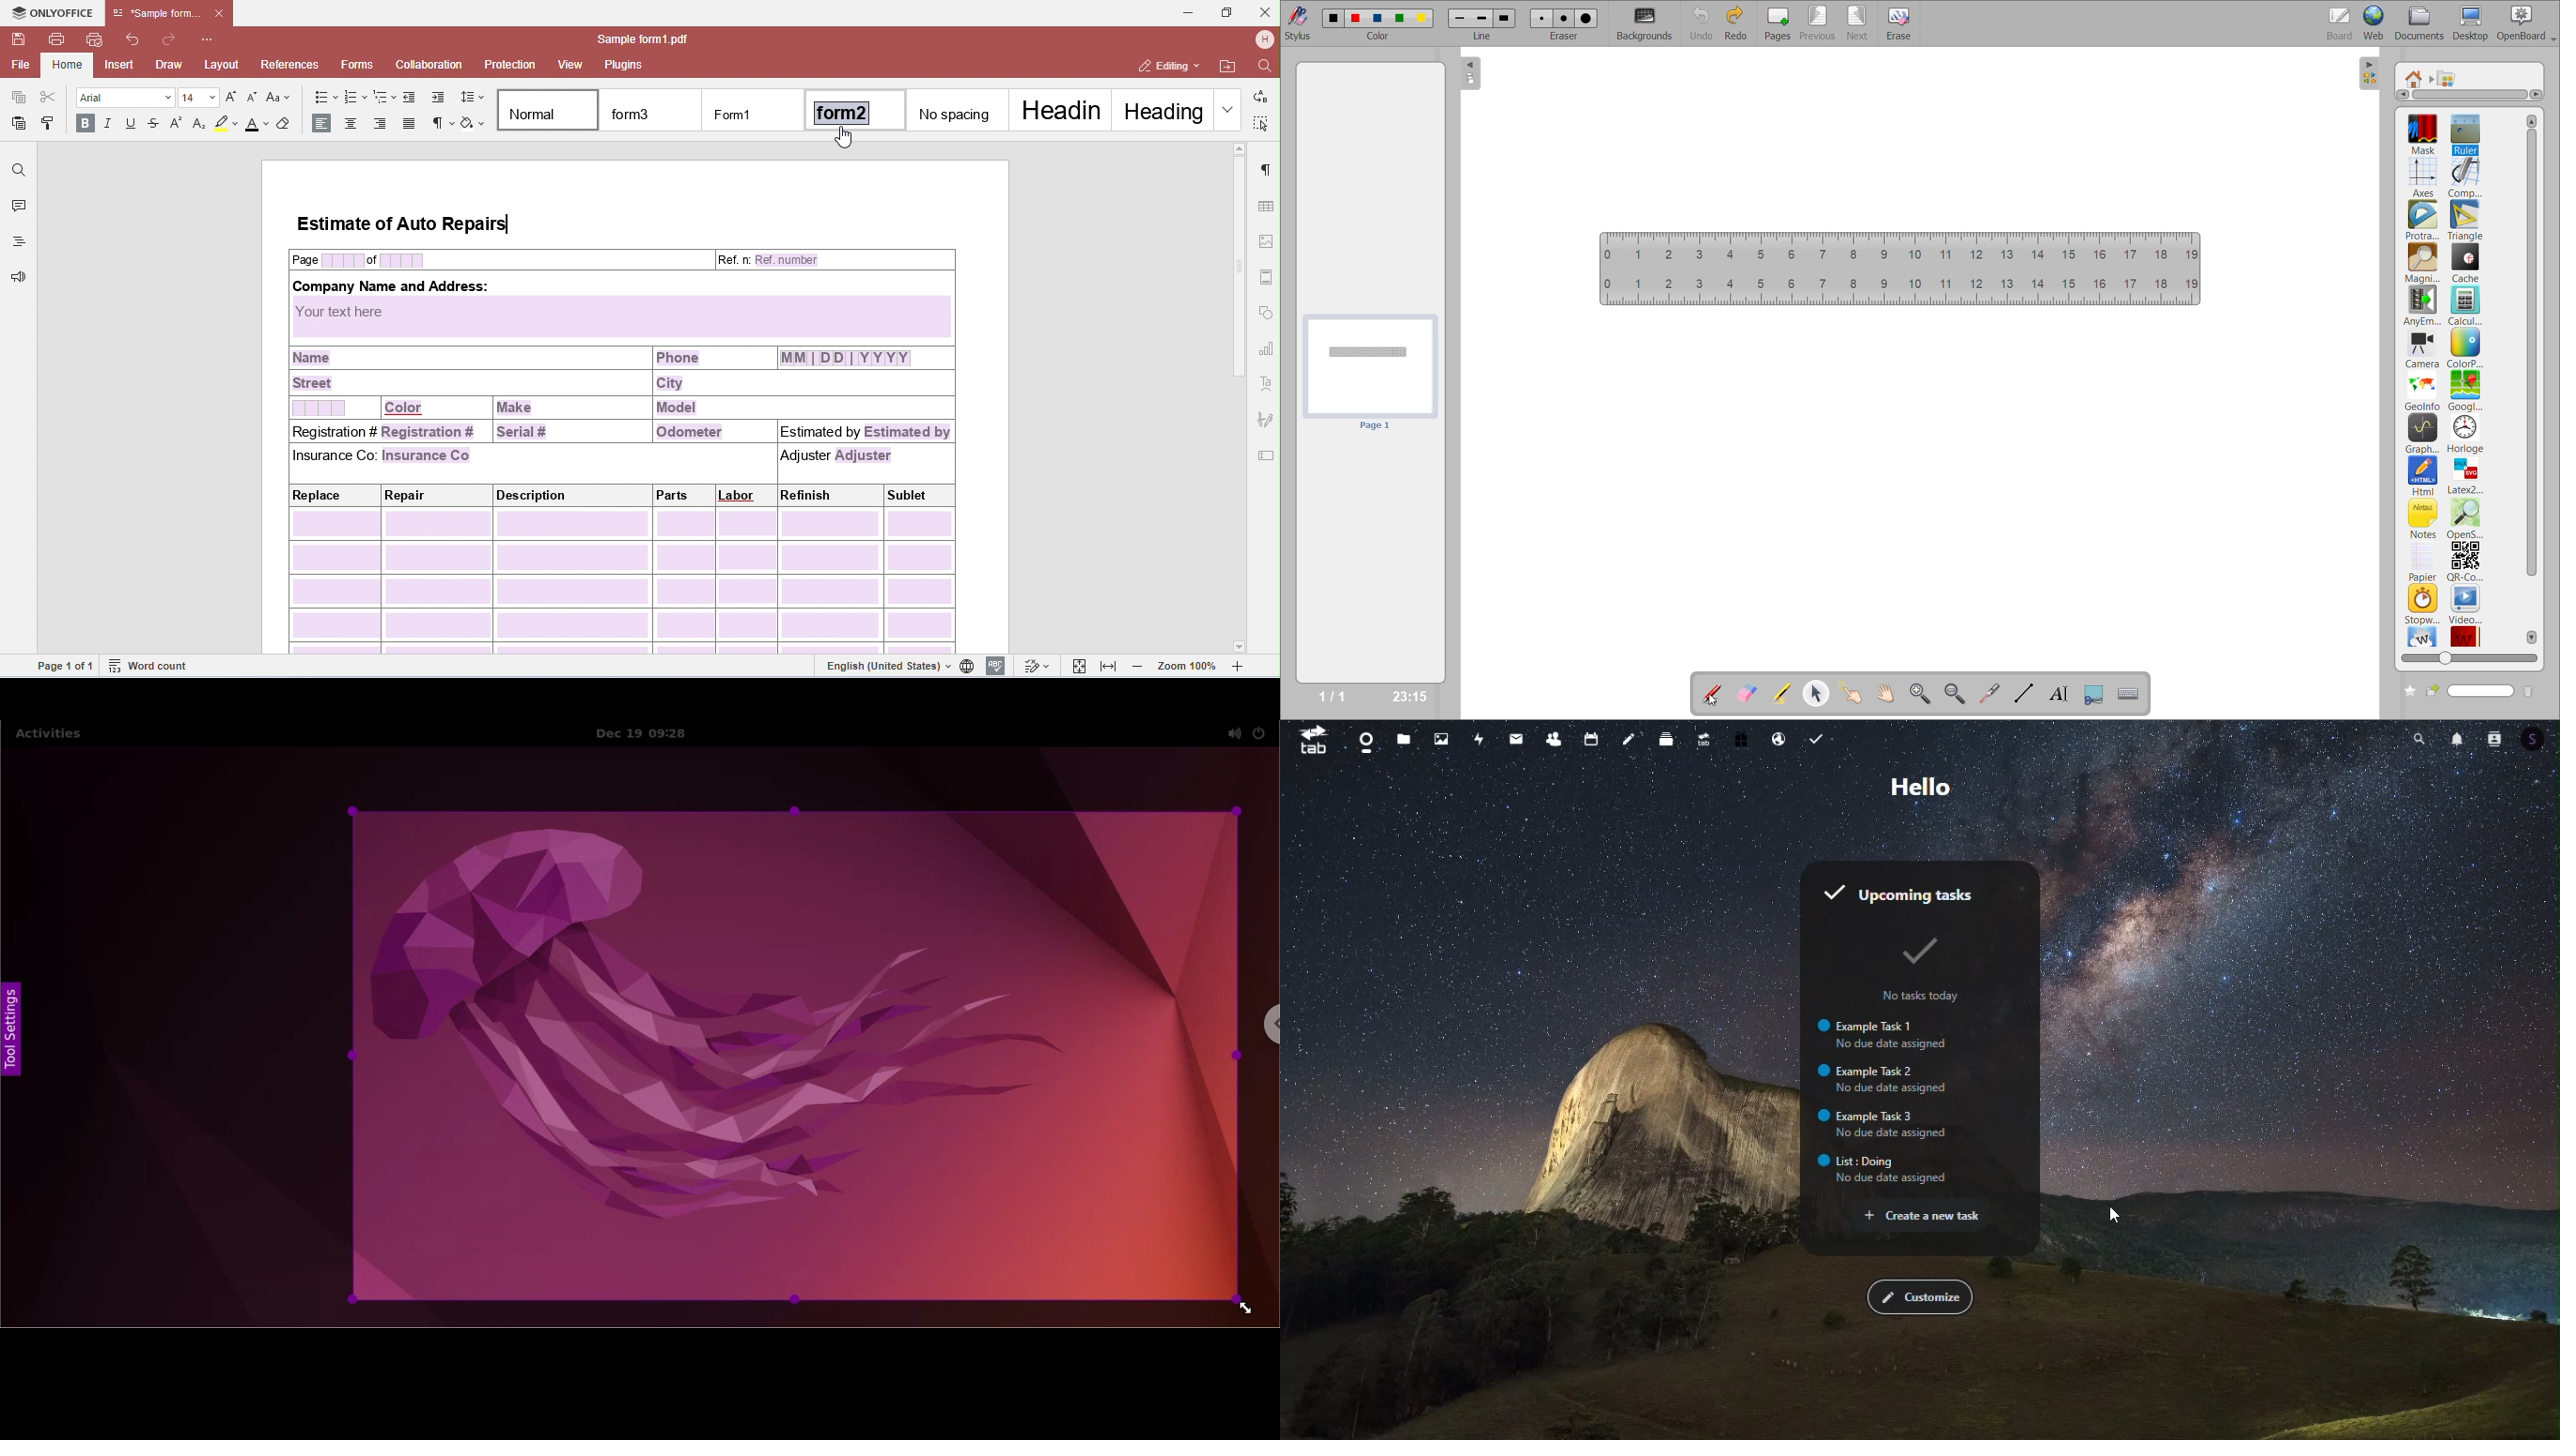 This screenshot has height=1456, width=2576. I want to click on mail, so click(1515, 740).